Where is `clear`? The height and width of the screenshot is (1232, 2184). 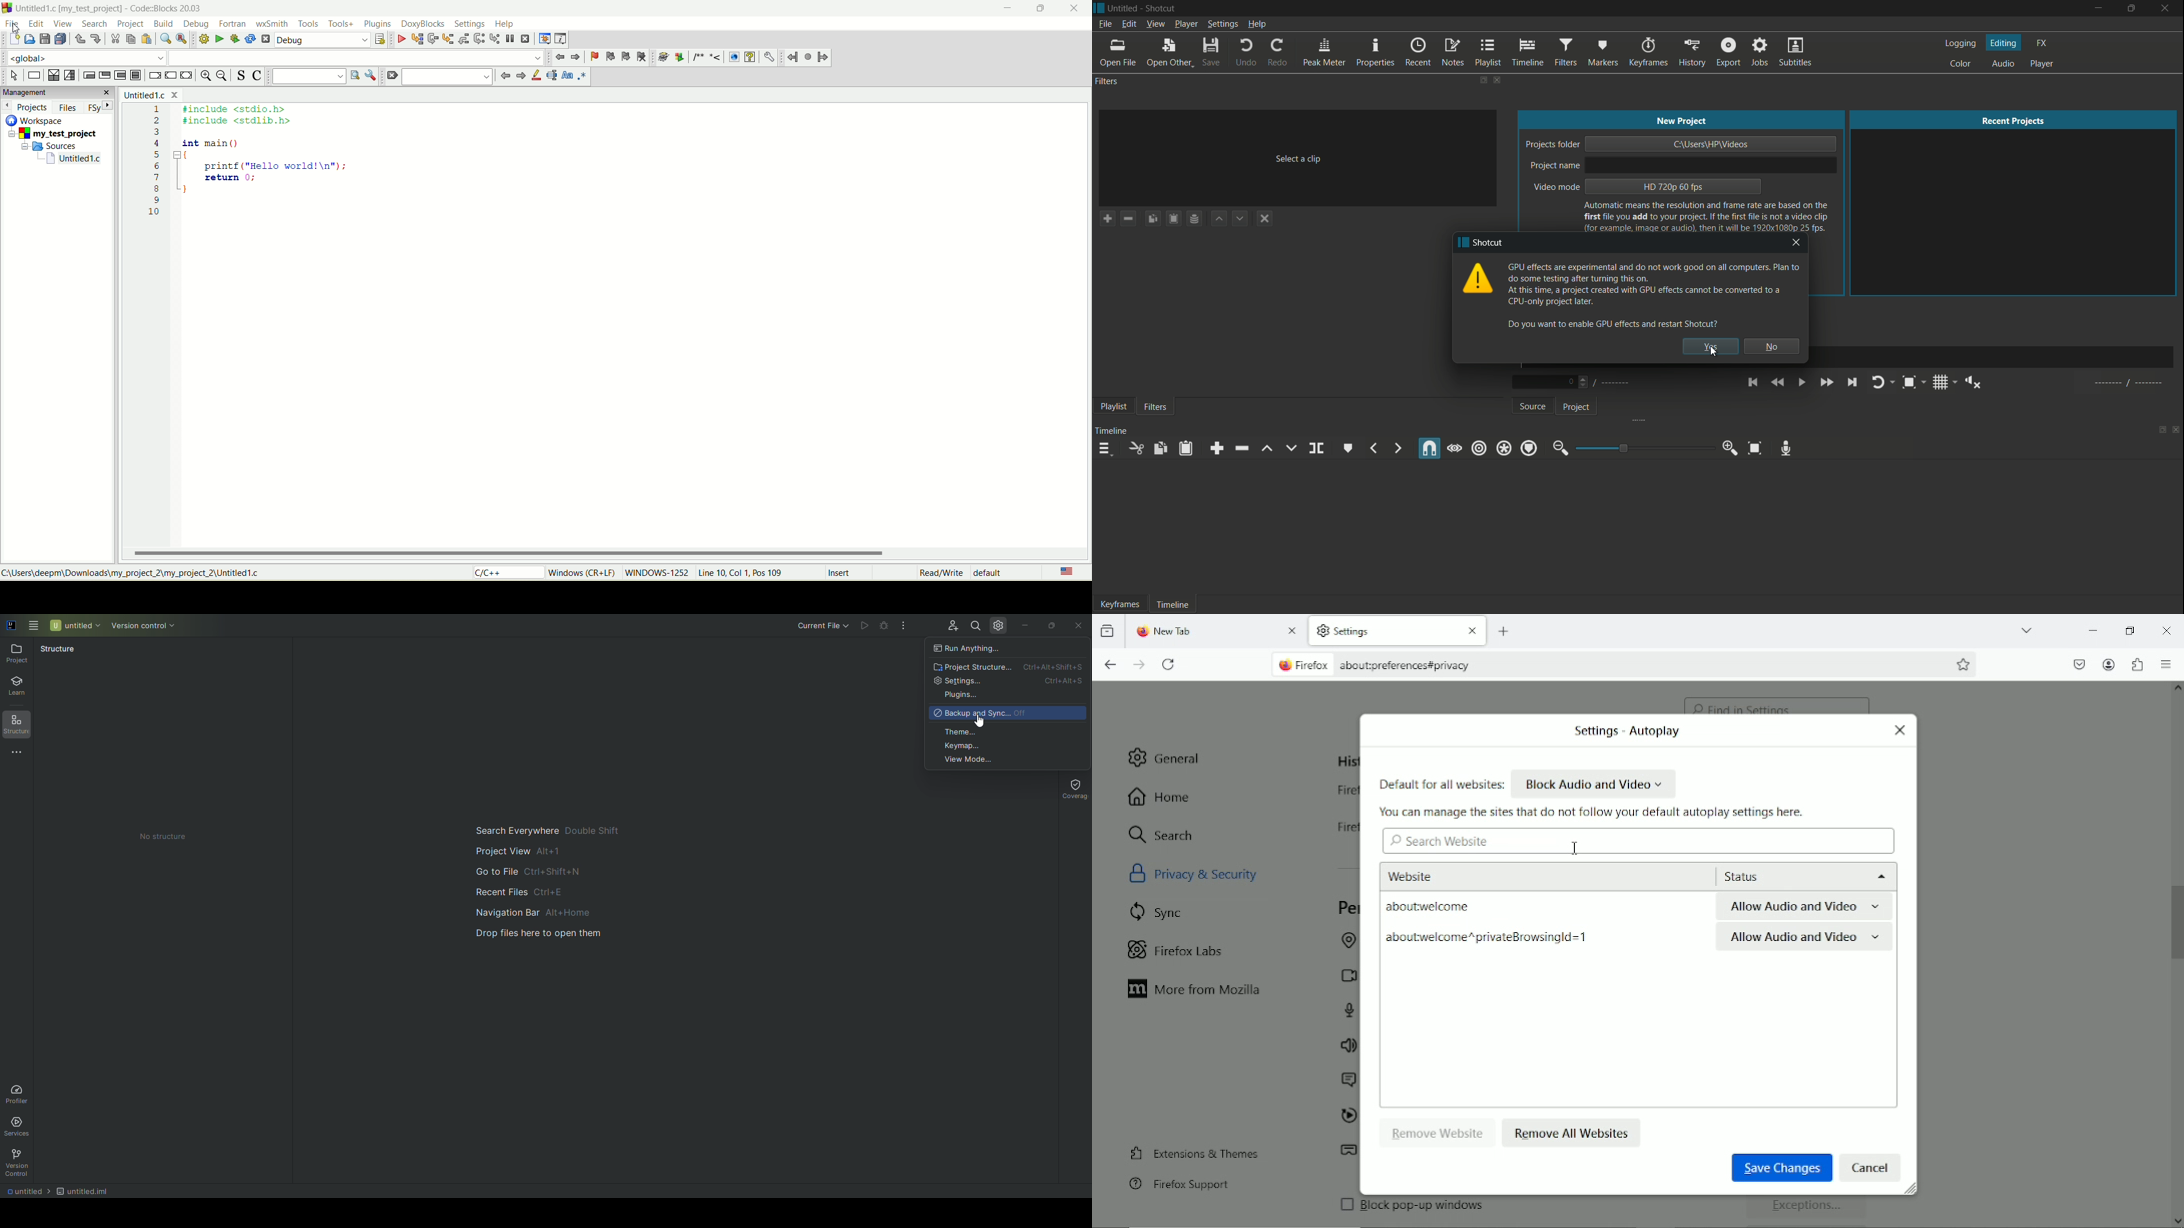 clear is located at coordinates (391, 76).